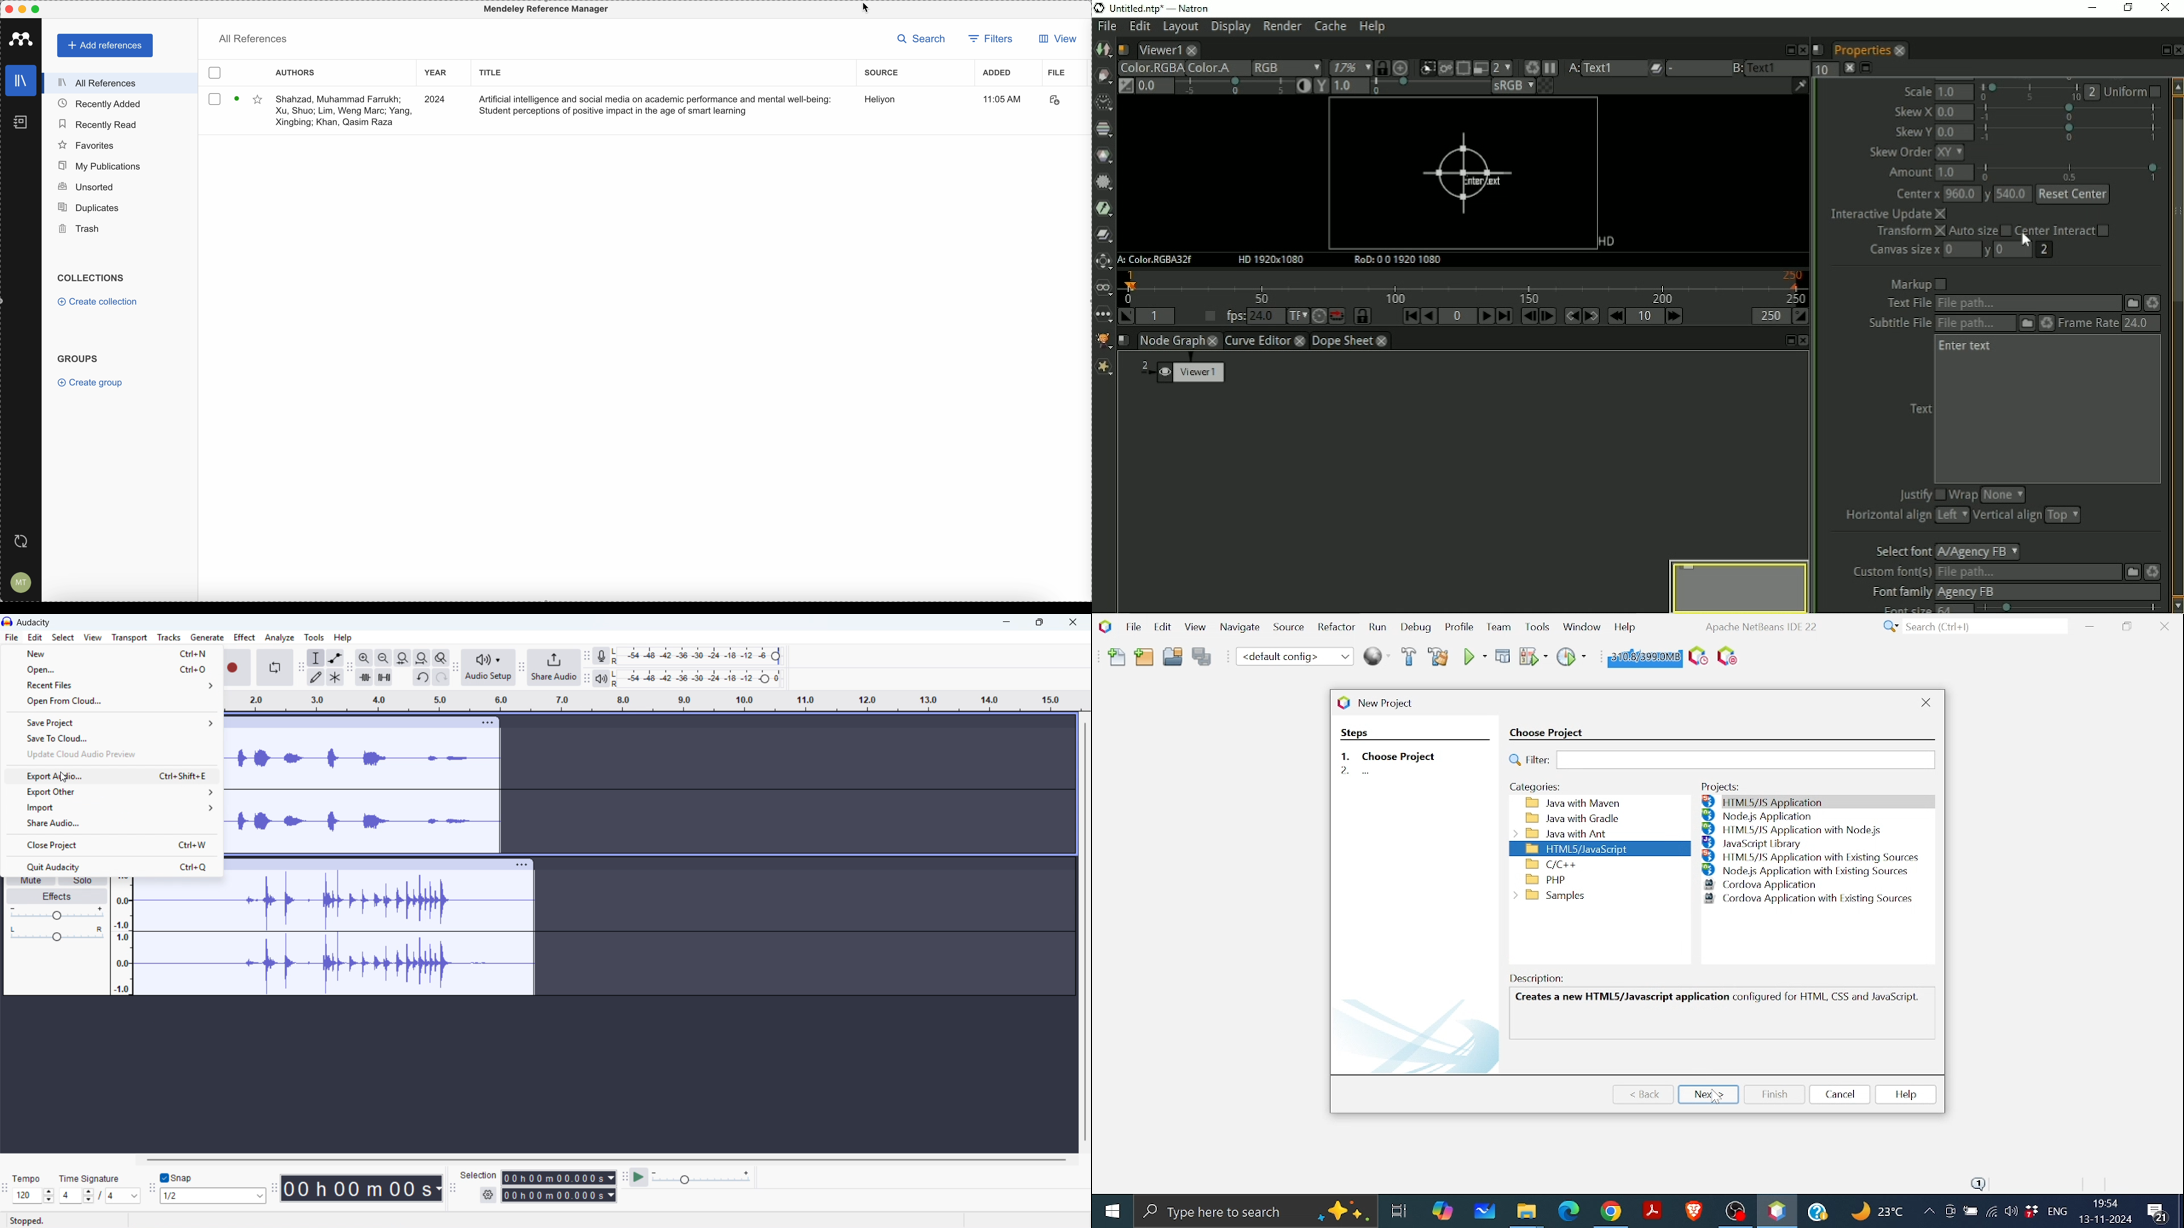  Describe the element at coordinates (36, 9) in the screenshot. I see `maximize` at that location.